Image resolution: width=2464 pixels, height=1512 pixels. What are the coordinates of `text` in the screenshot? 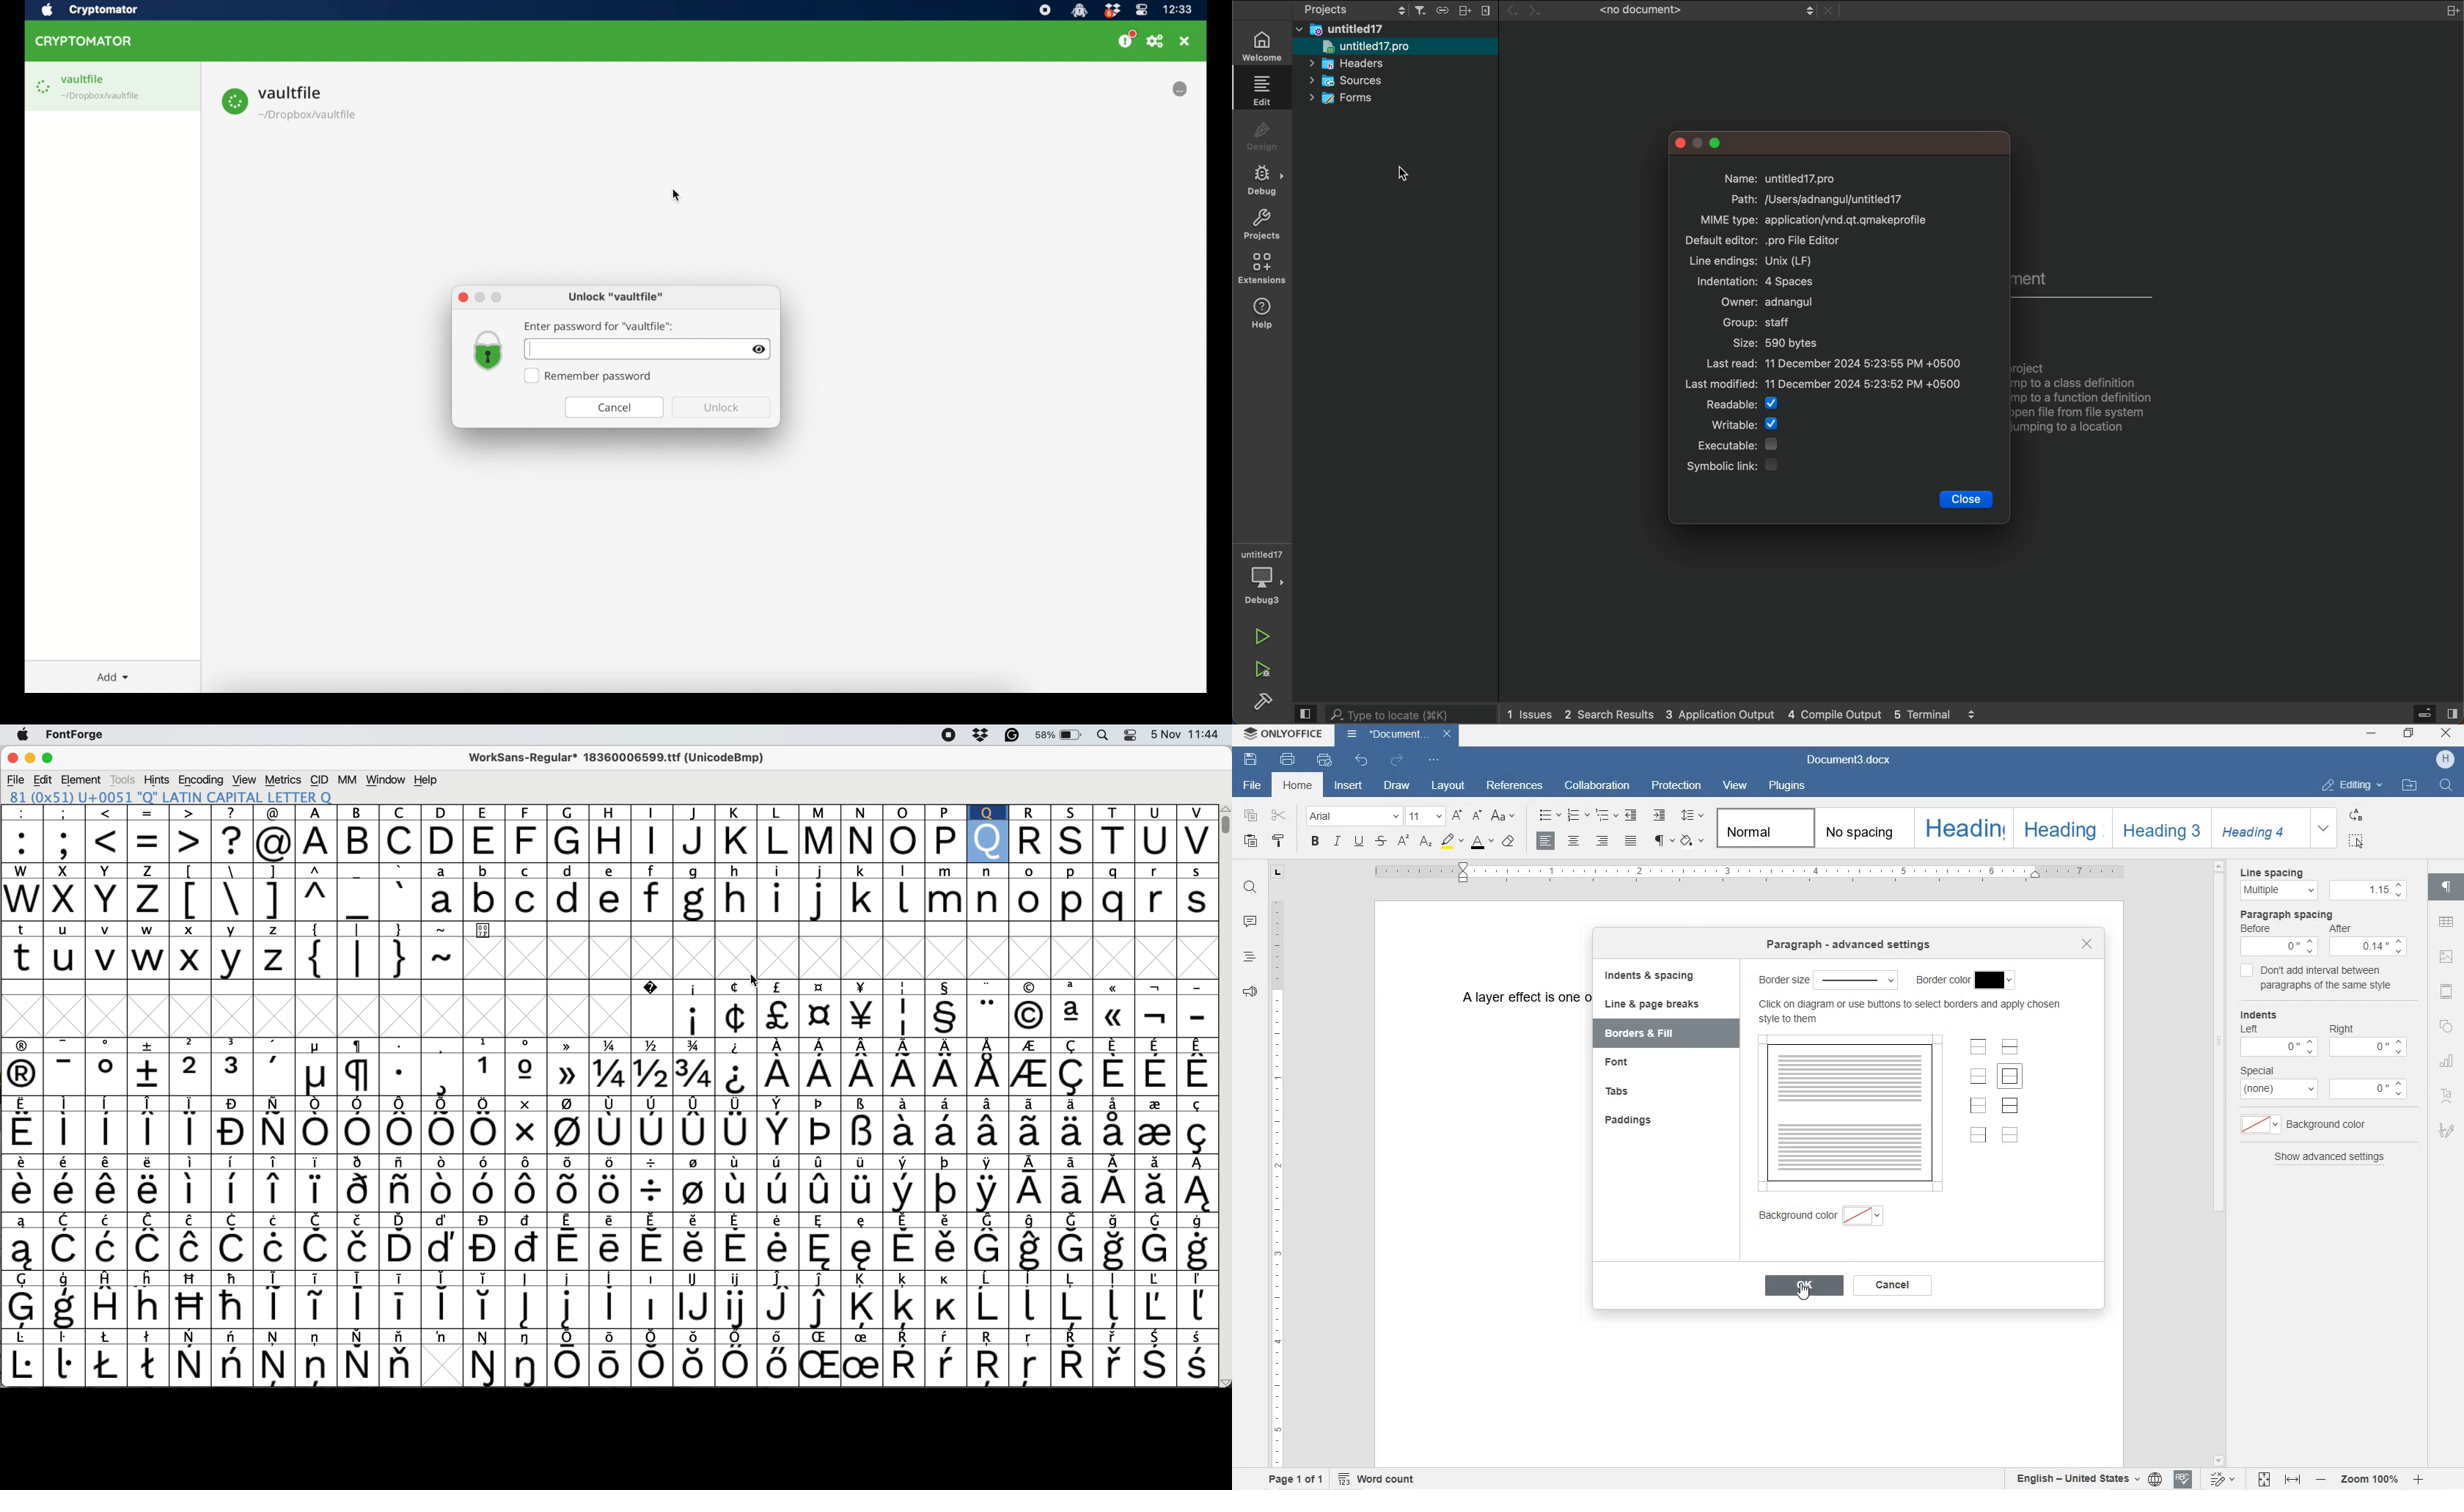 It's located at (609, 1104).